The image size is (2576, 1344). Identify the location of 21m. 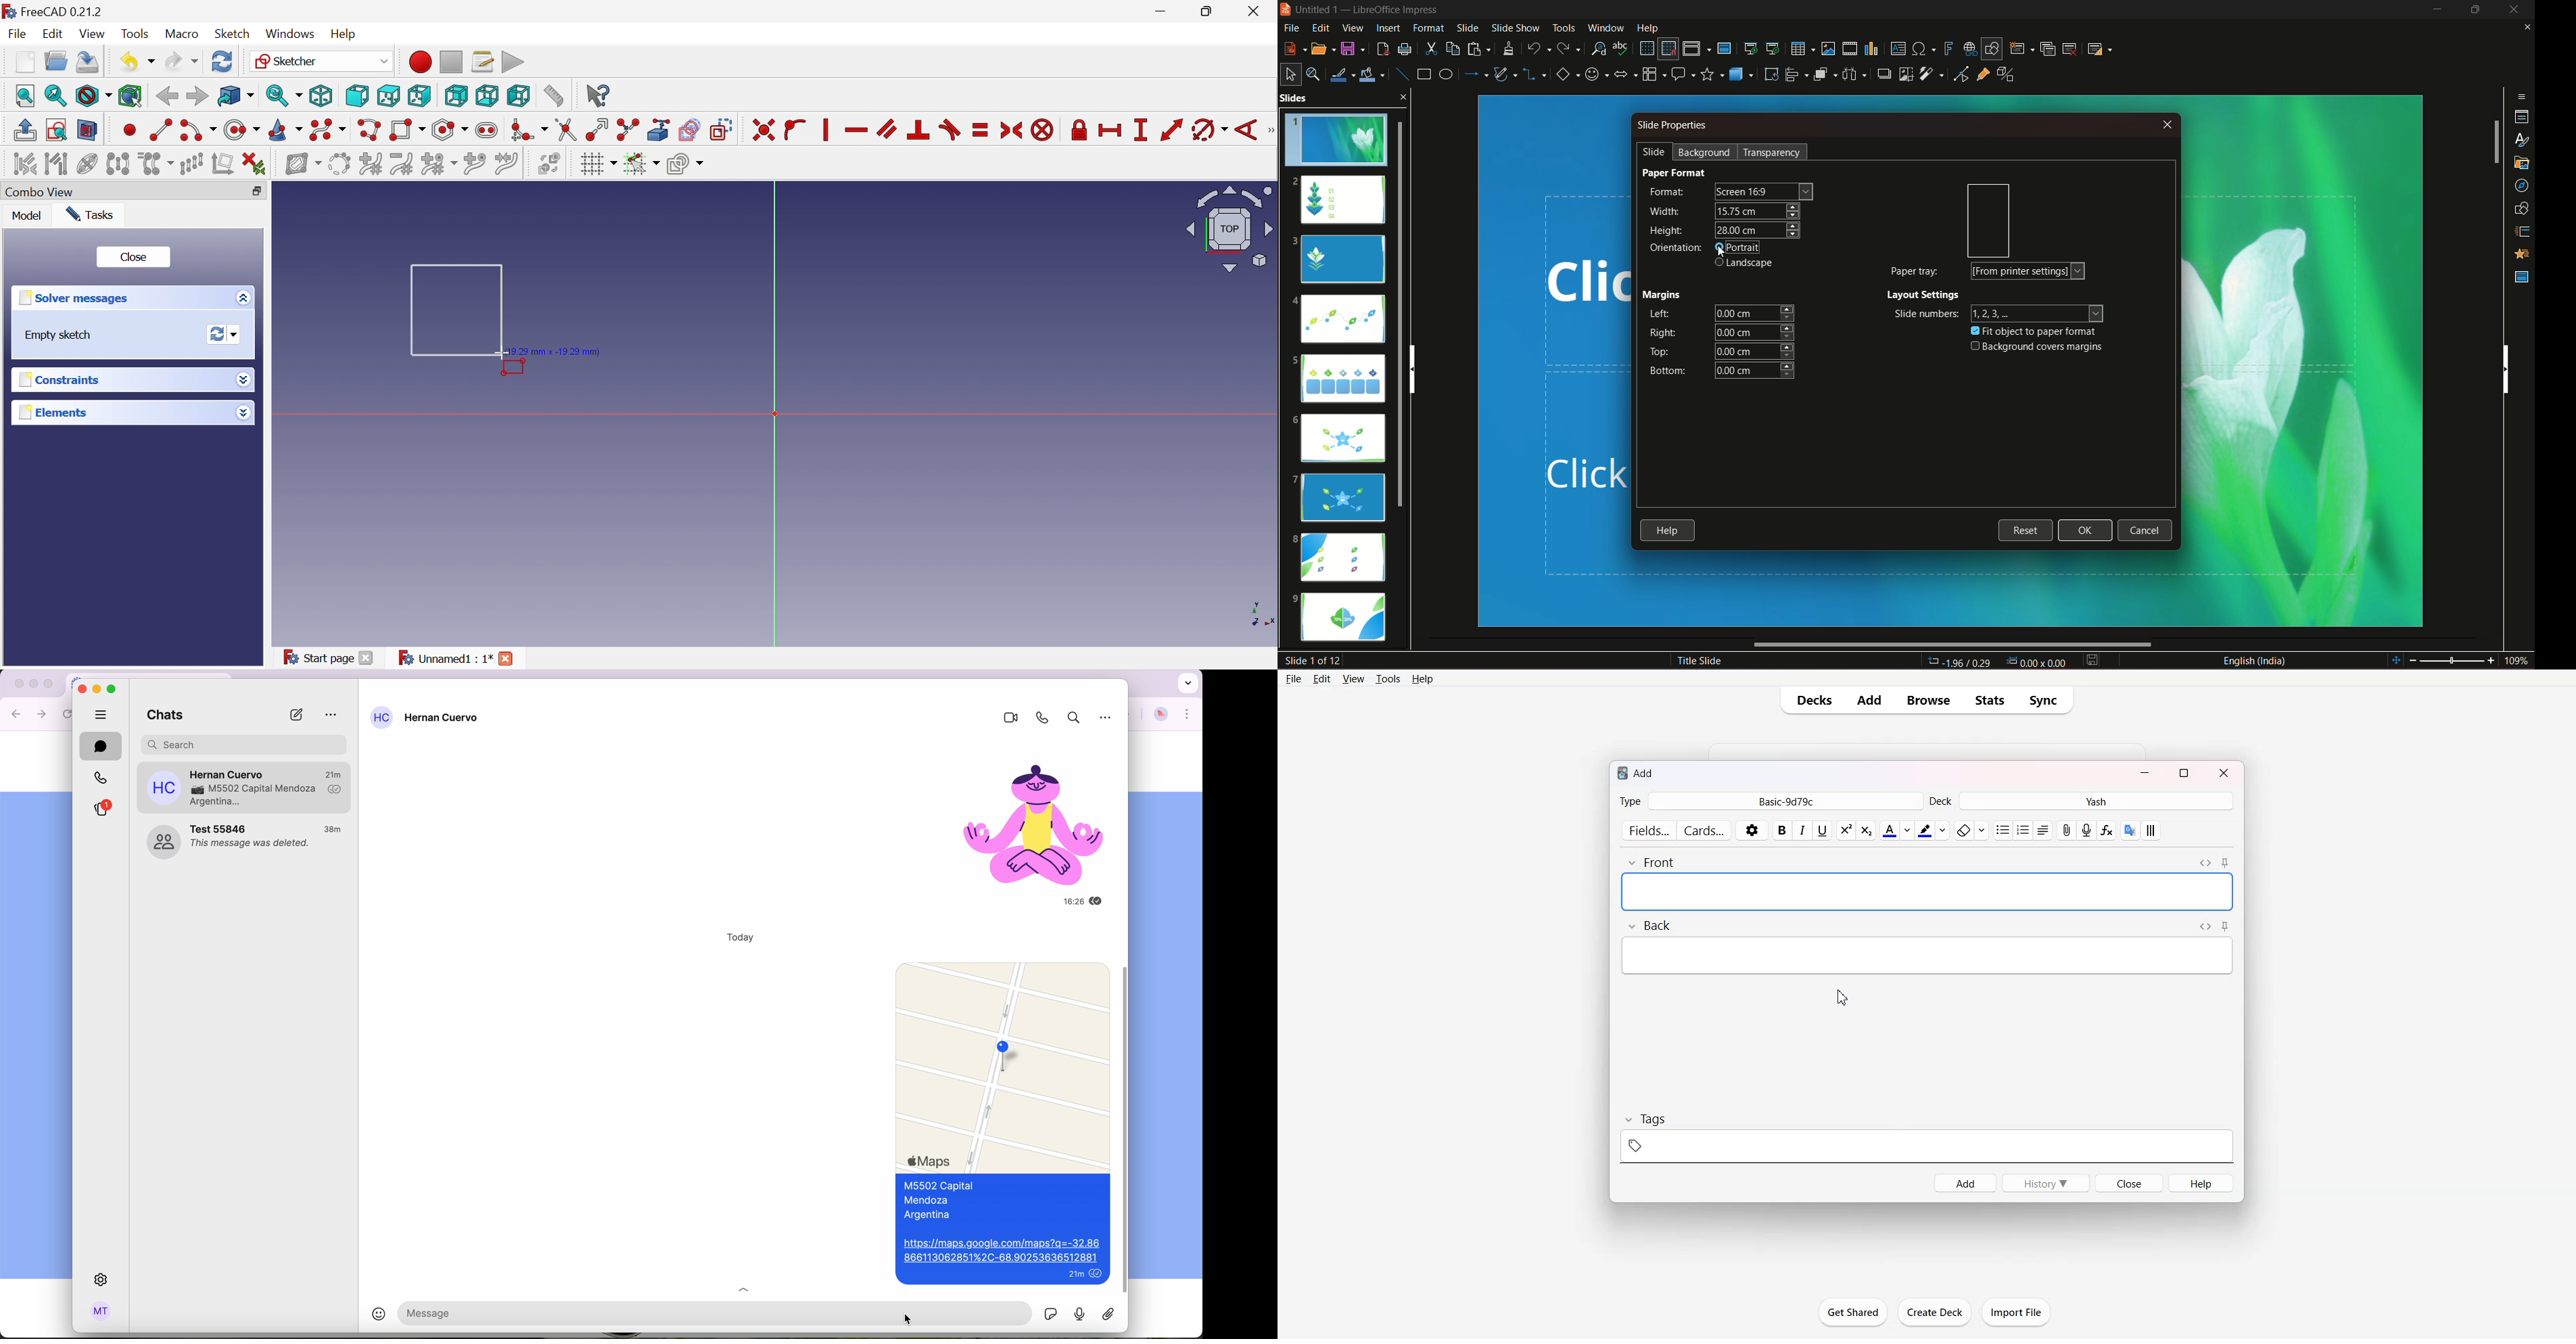
(333, 773).